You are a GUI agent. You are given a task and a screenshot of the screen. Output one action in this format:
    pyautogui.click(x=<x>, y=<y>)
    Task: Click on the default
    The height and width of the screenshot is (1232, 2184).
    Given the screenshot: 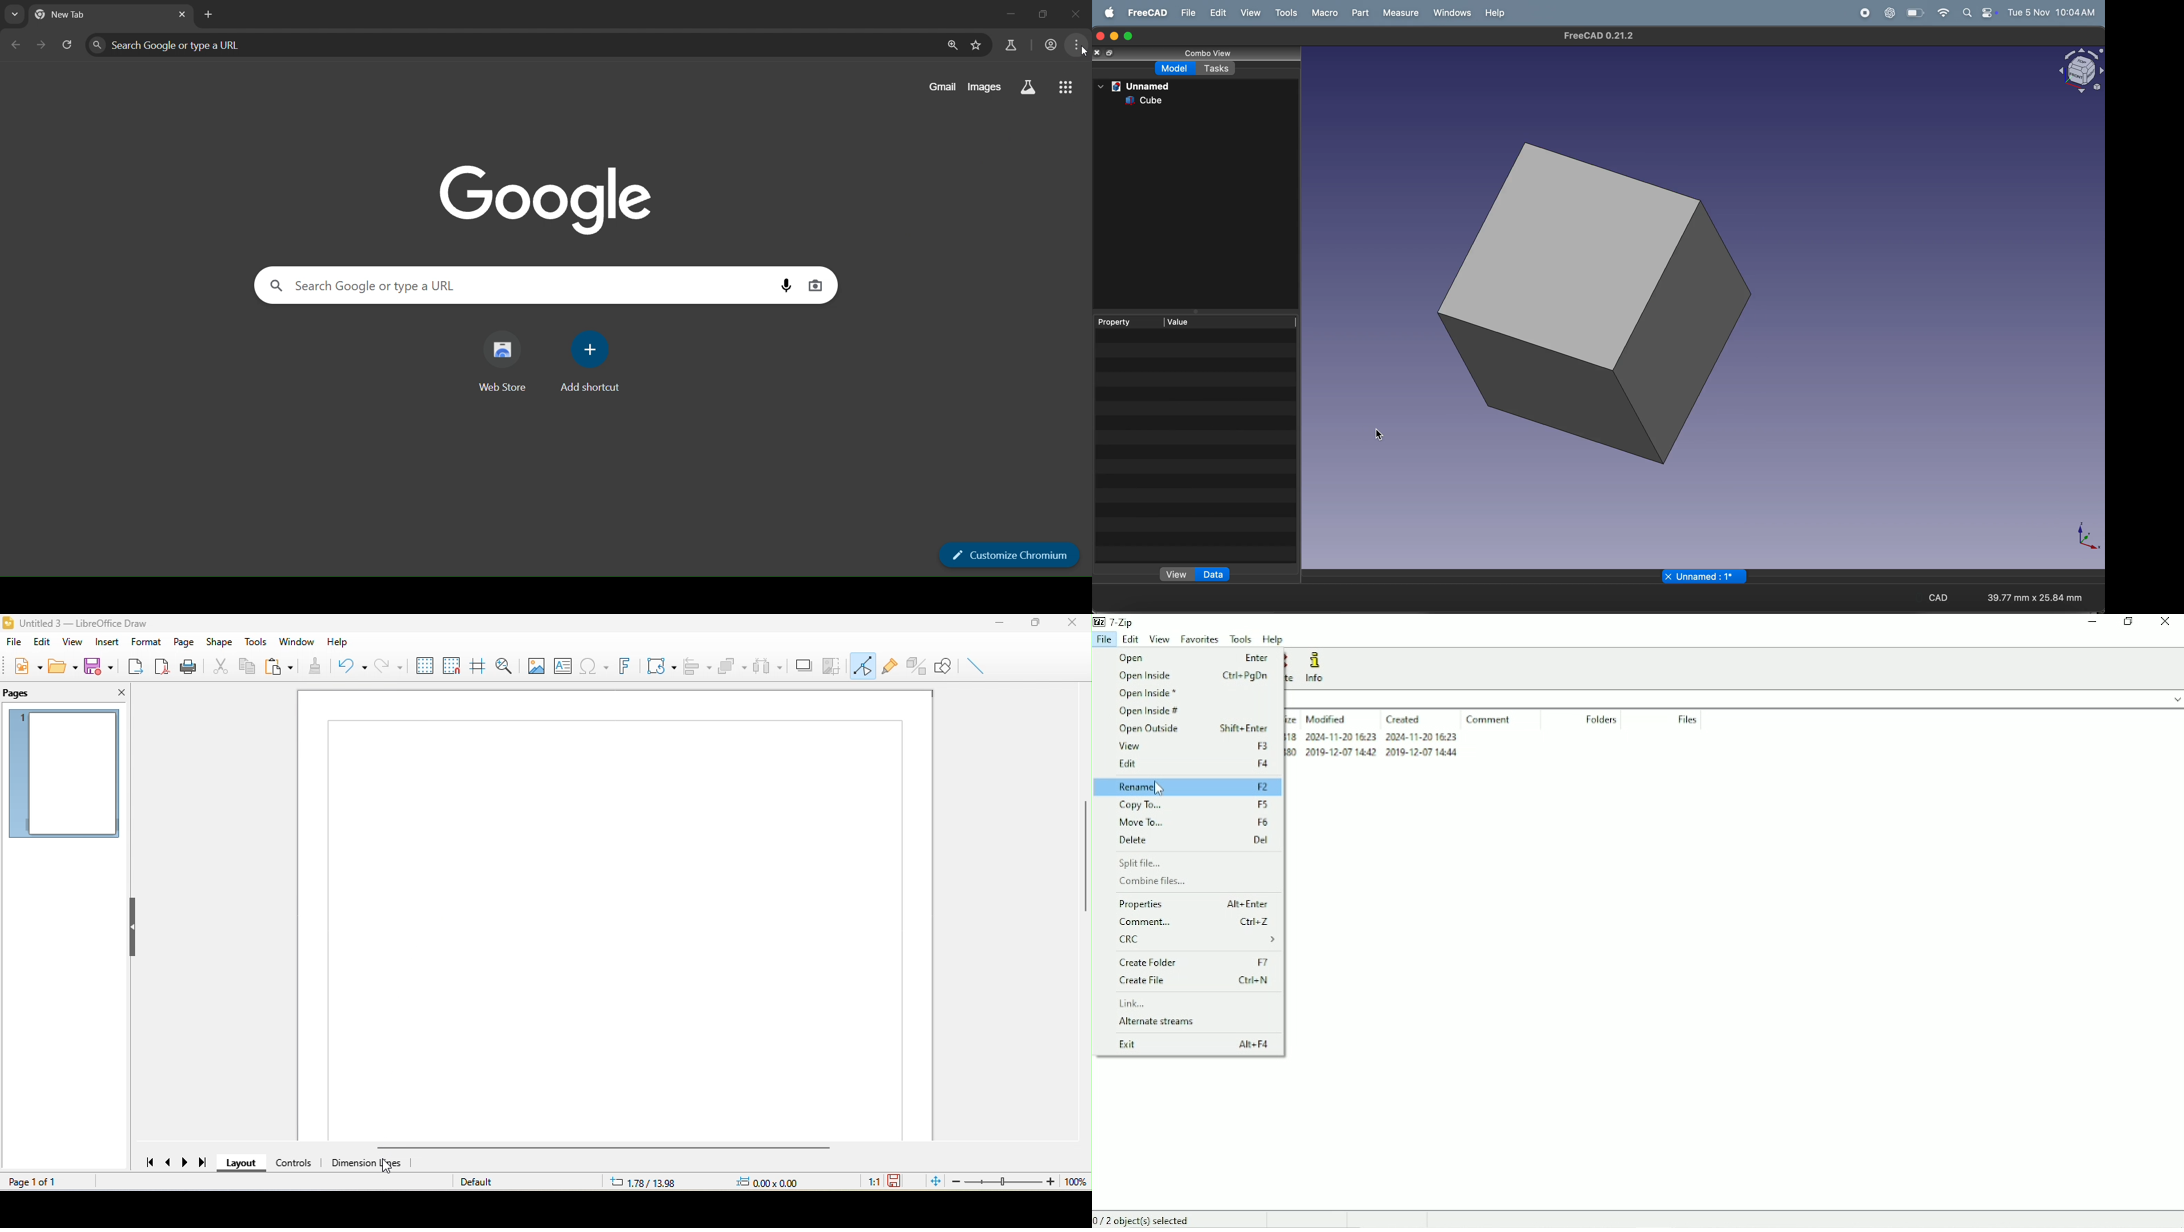 What is the action you would take?
    pyautogui.click(x=497, y=1182)
    